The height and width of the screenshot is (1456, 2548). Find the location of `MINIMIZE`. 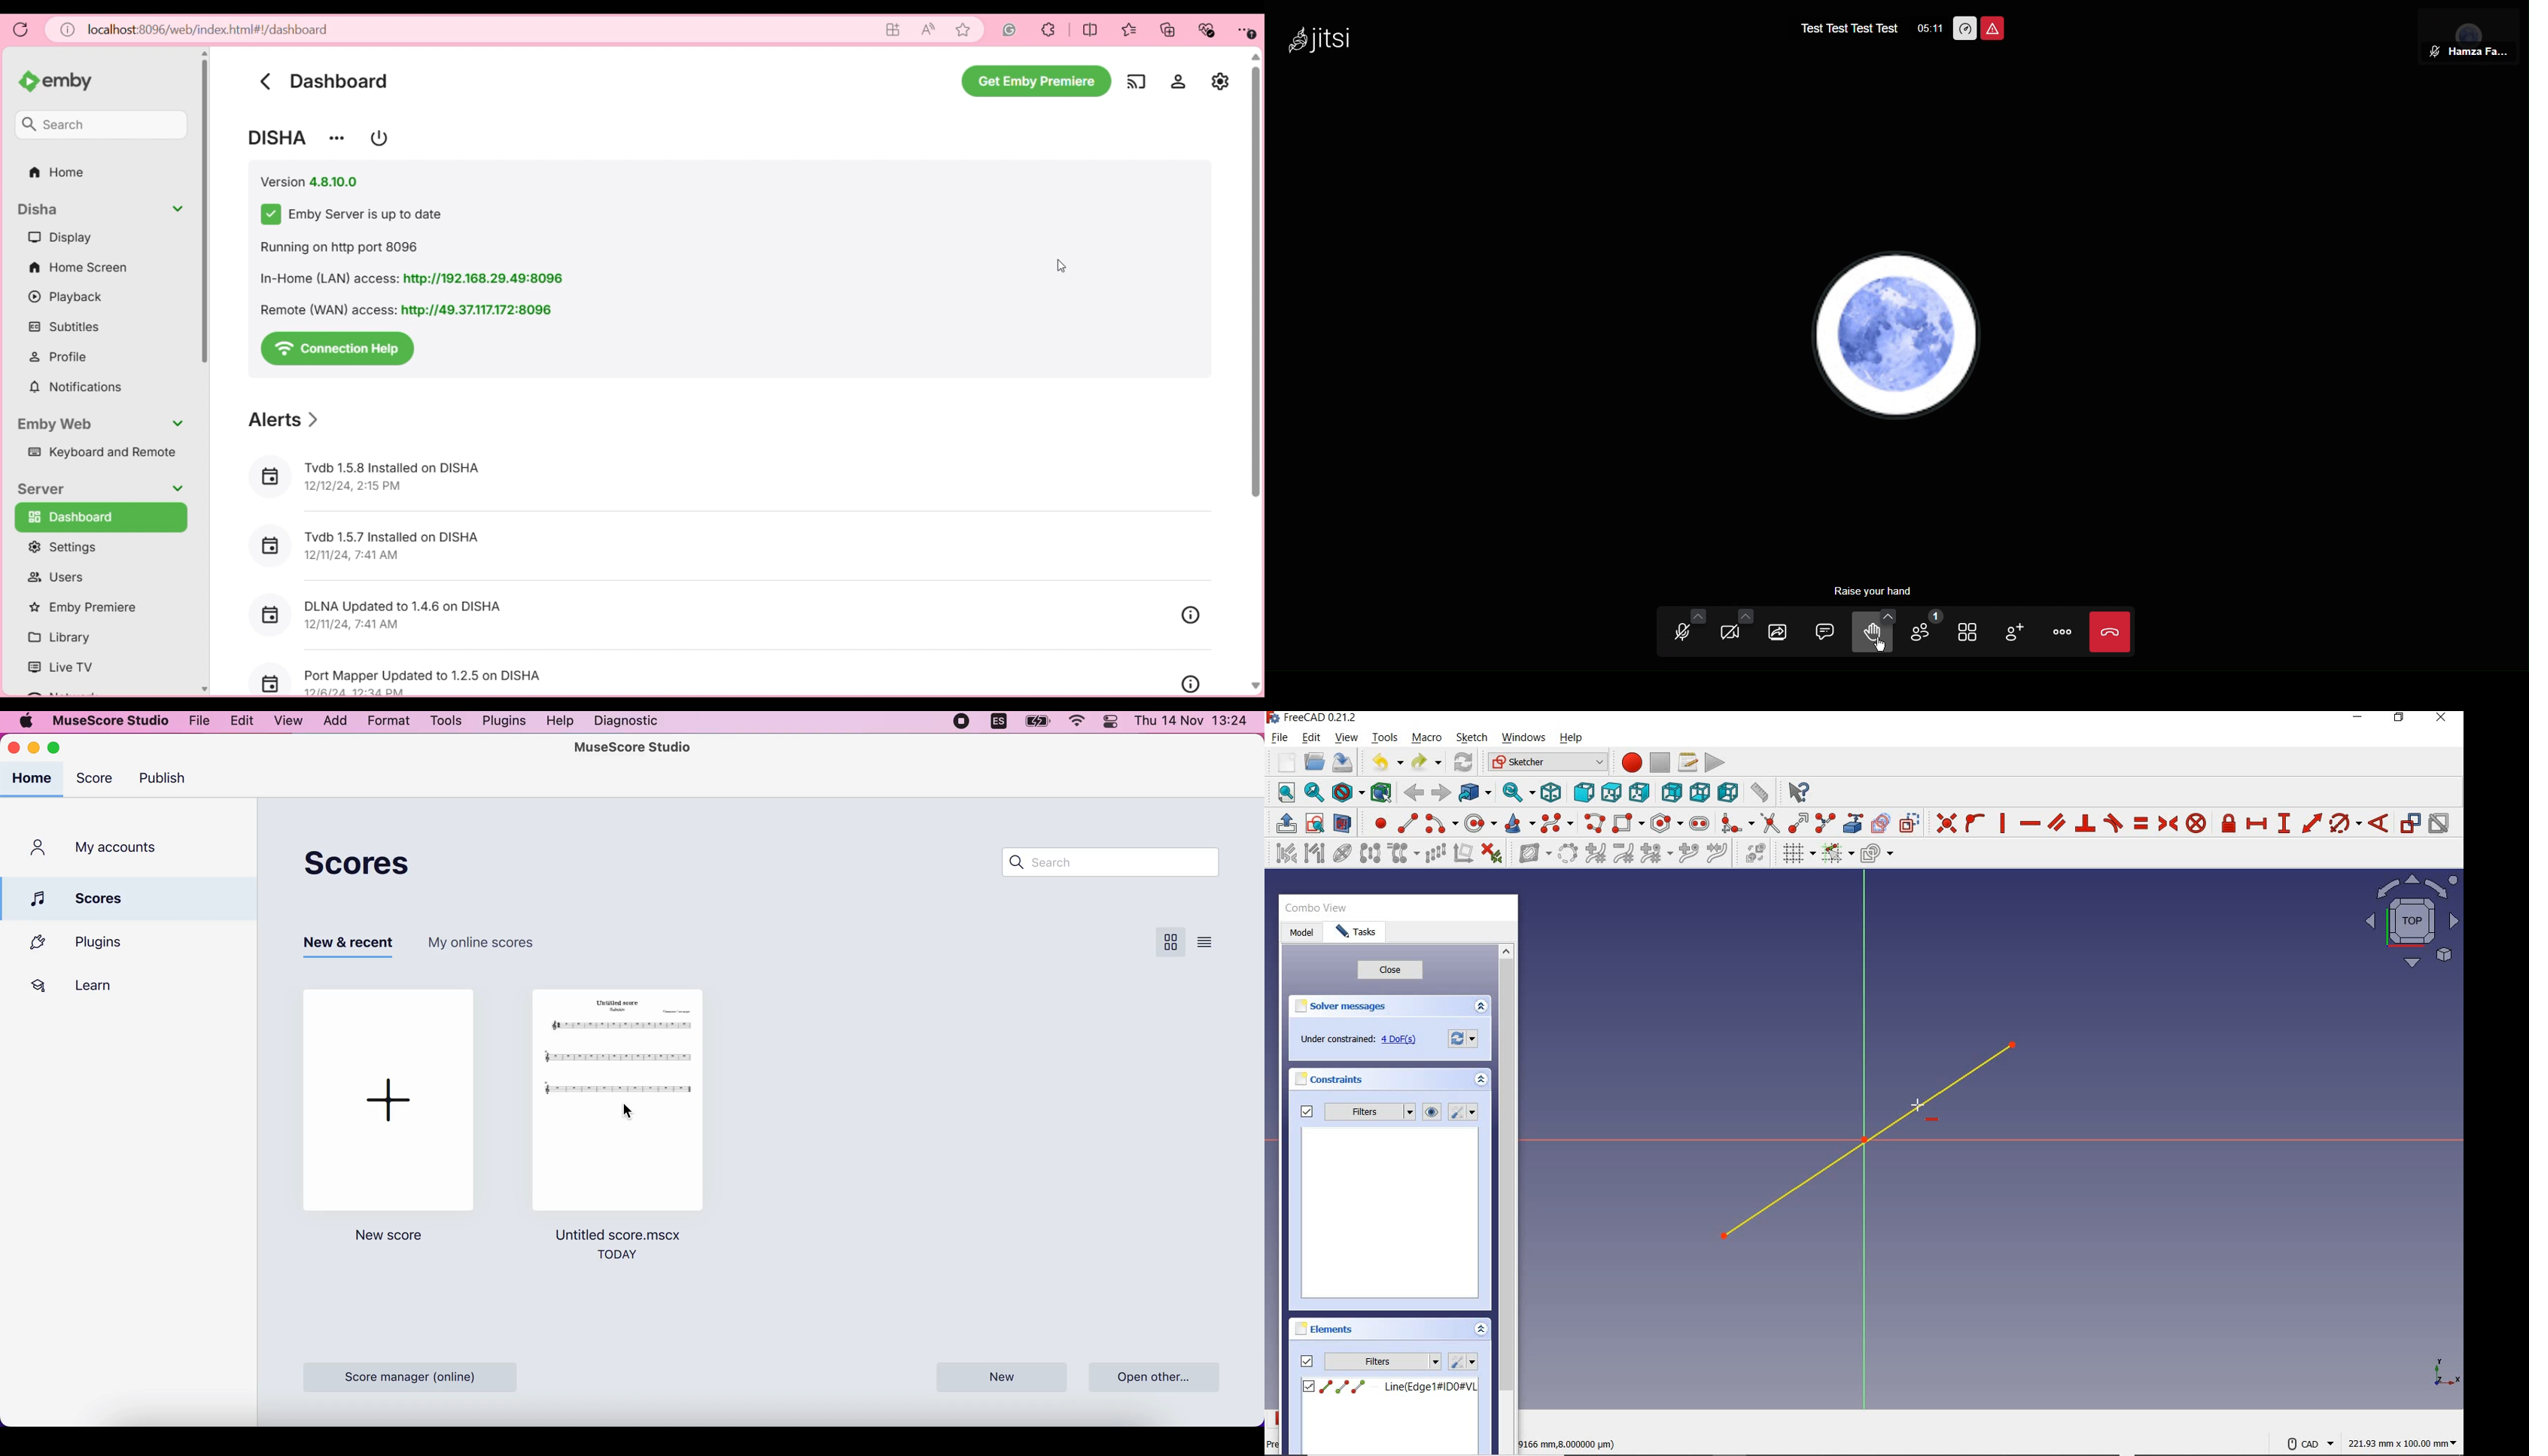

MINIMIZE is located at coordinates (2362, 718).